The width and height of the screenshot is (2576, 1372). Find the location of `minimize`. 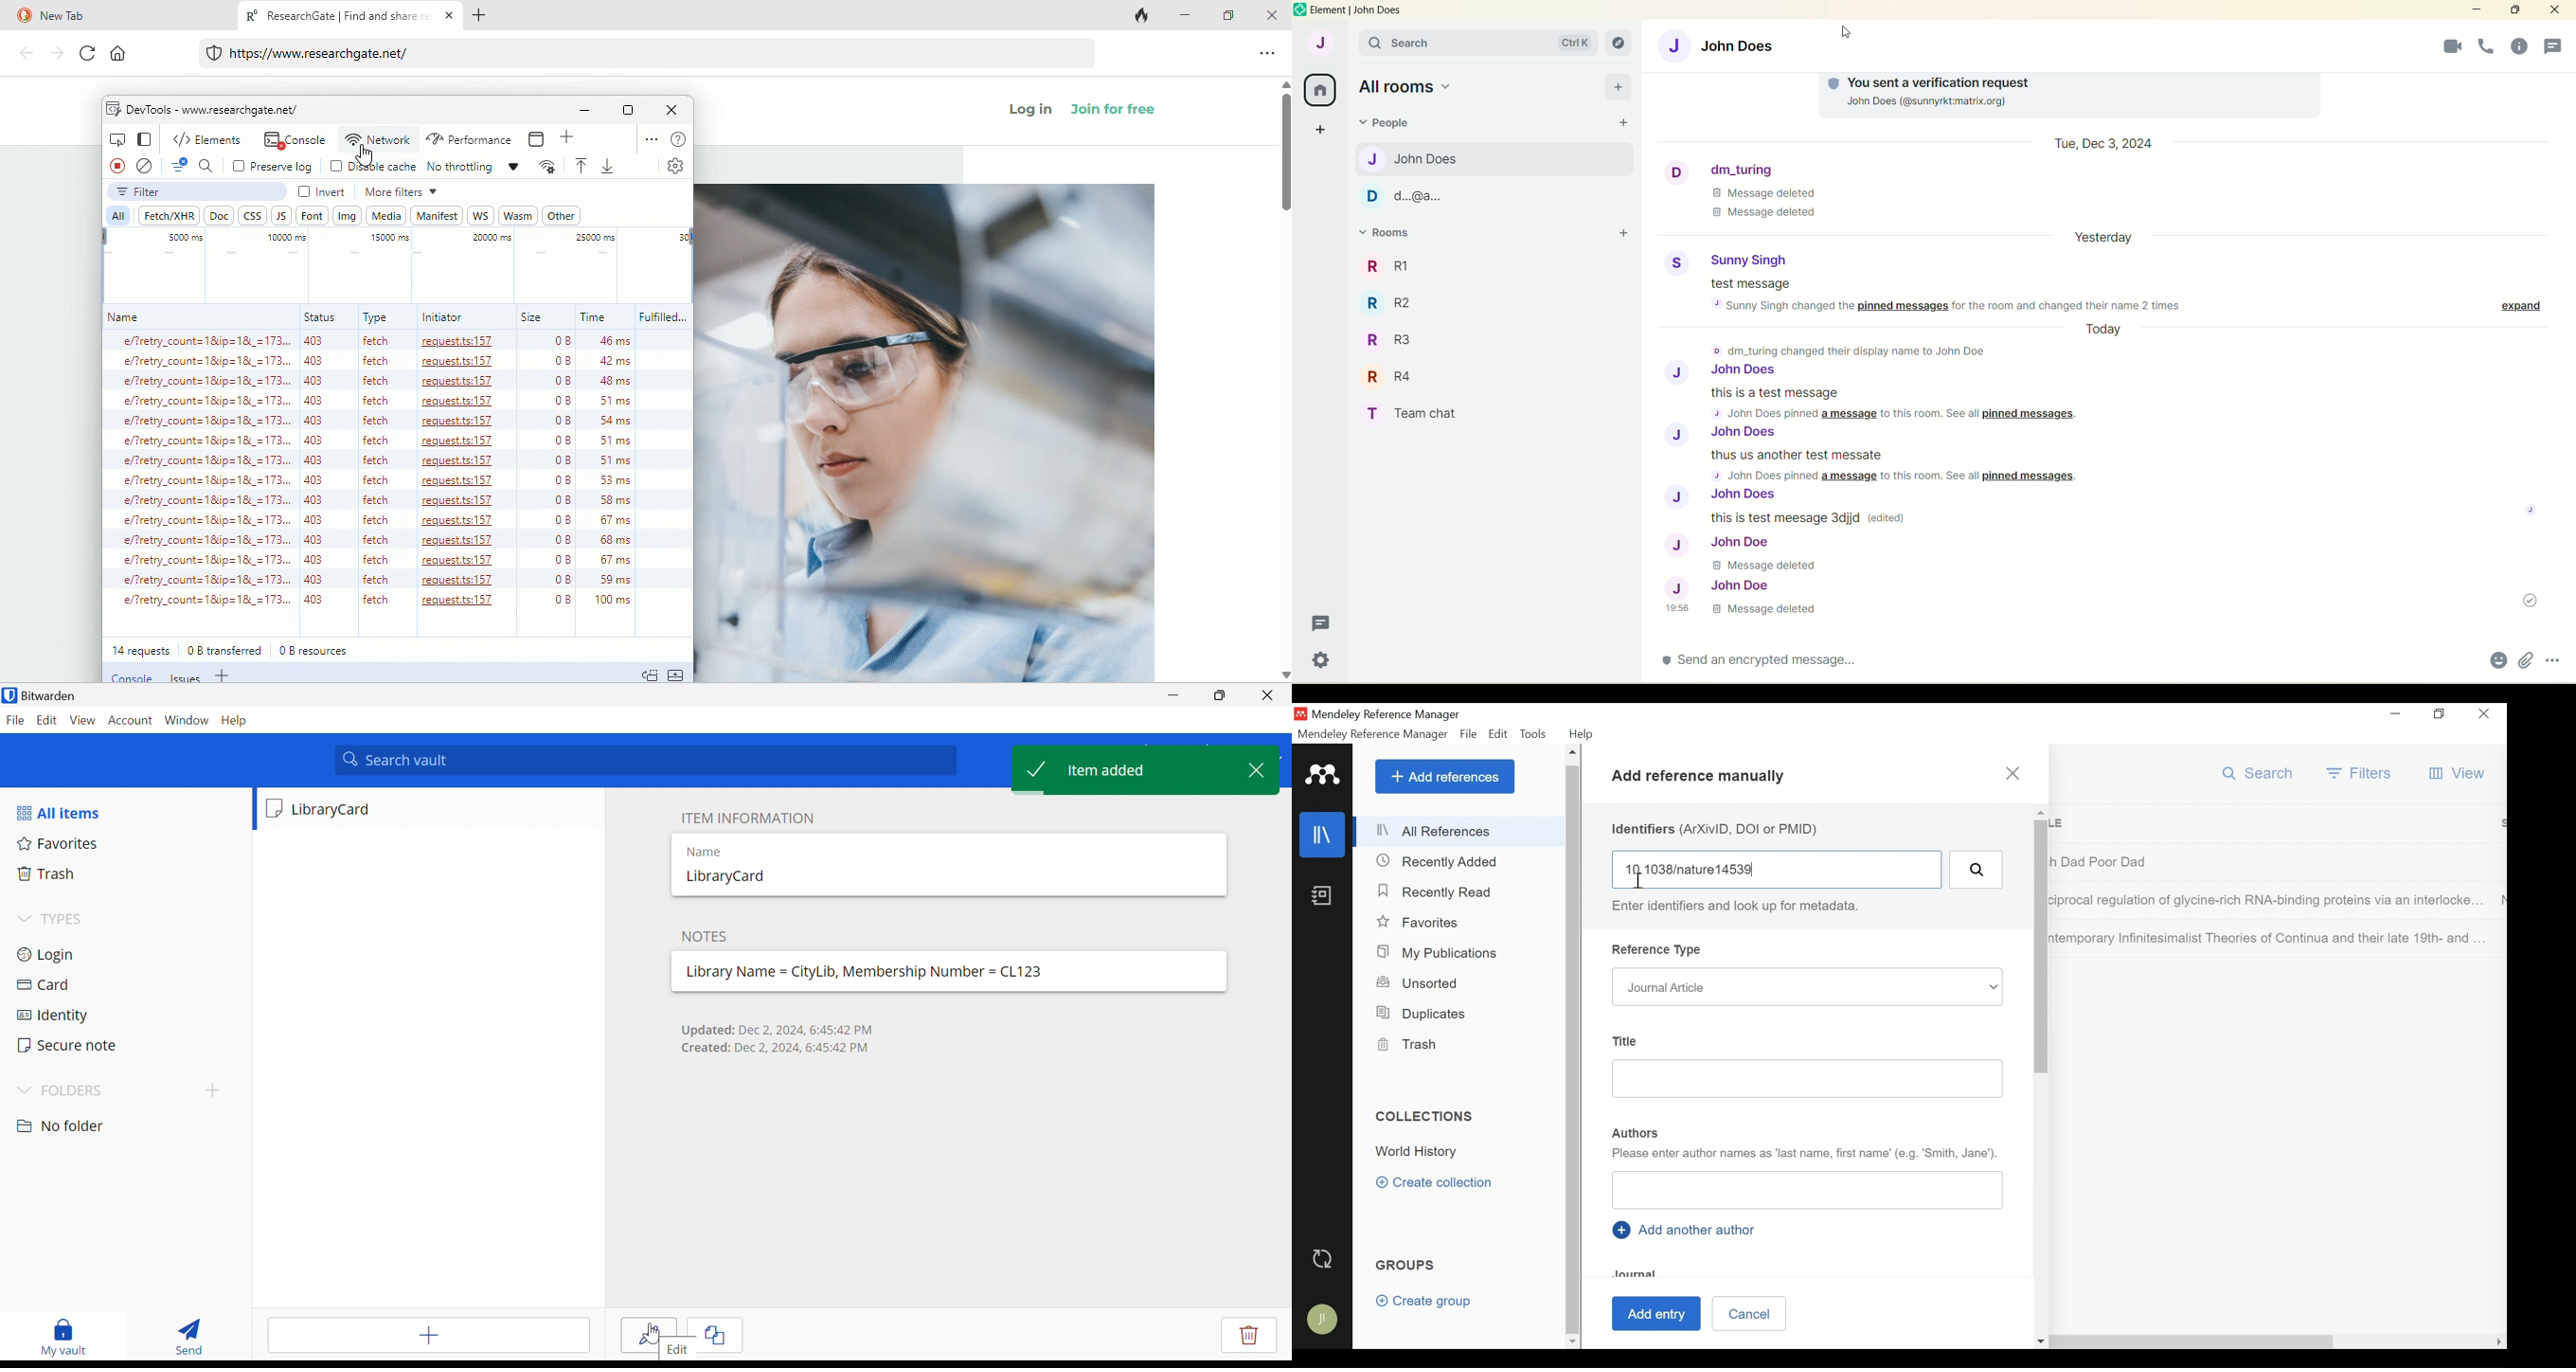

minimize is located at coordinates (1190, 16).